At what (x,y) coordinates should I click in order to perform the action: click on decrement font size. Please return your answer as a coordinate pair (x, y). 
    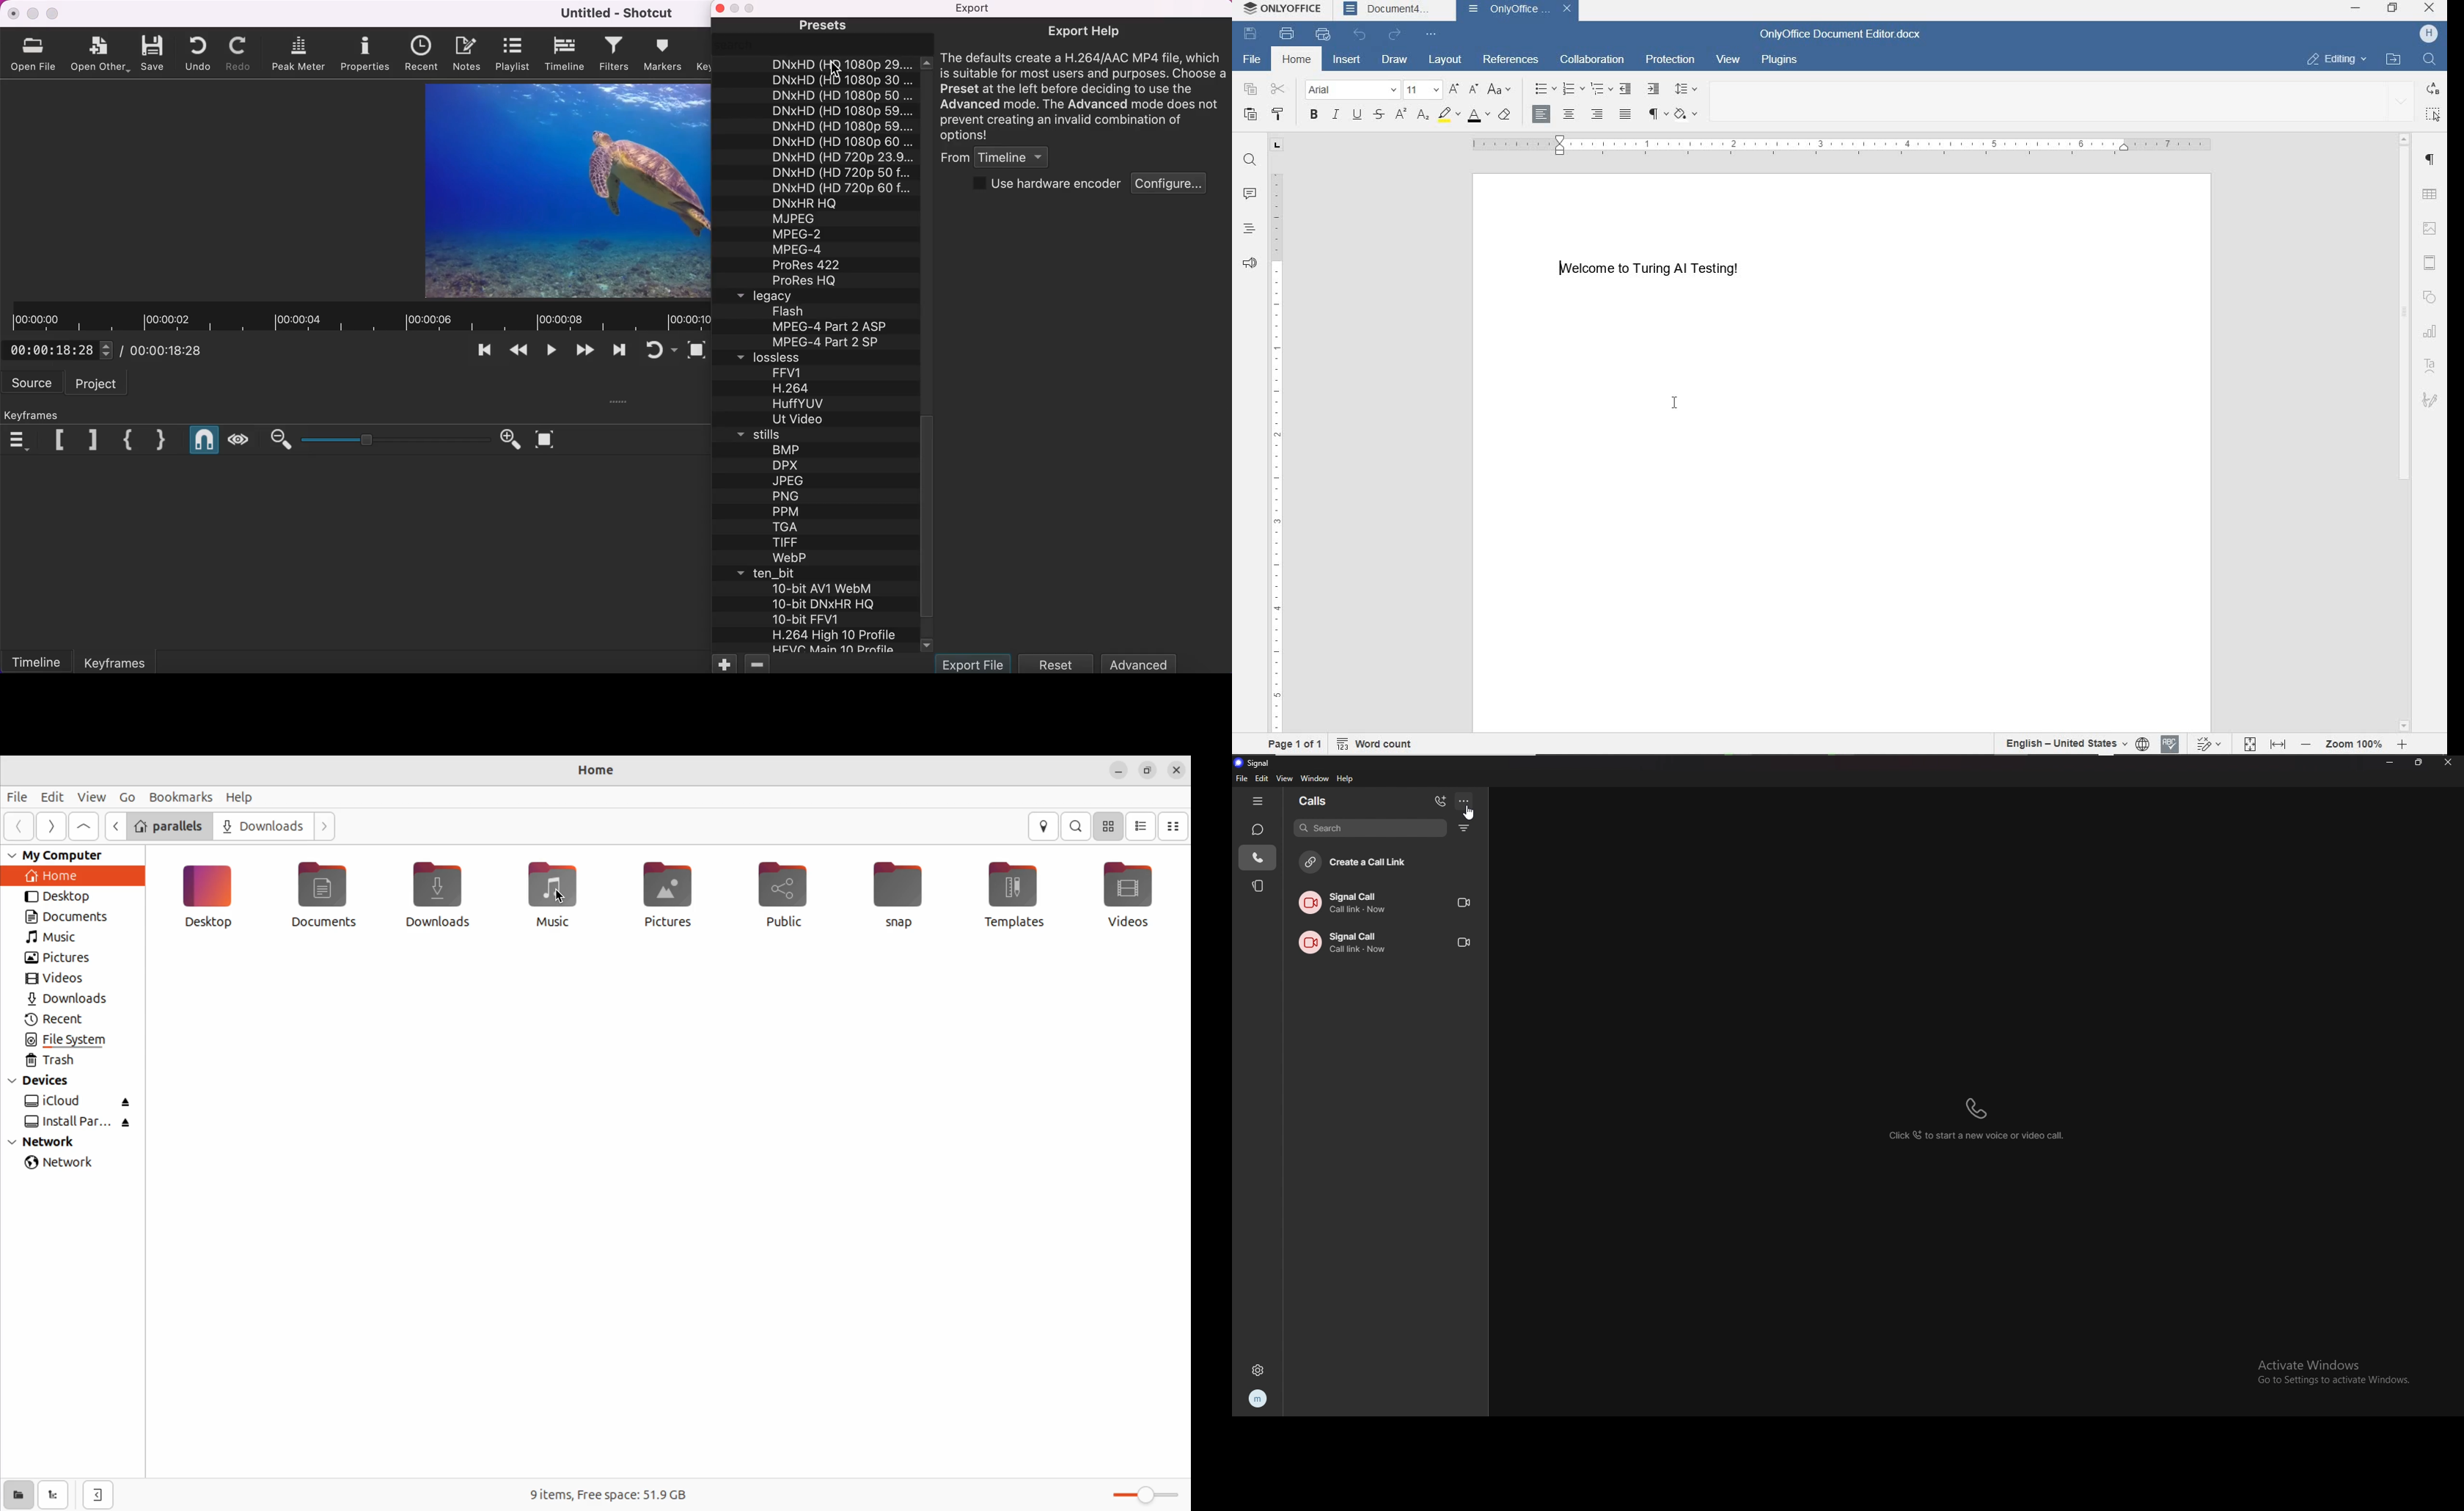
    Looking at the image, I should click on (1474, 90).